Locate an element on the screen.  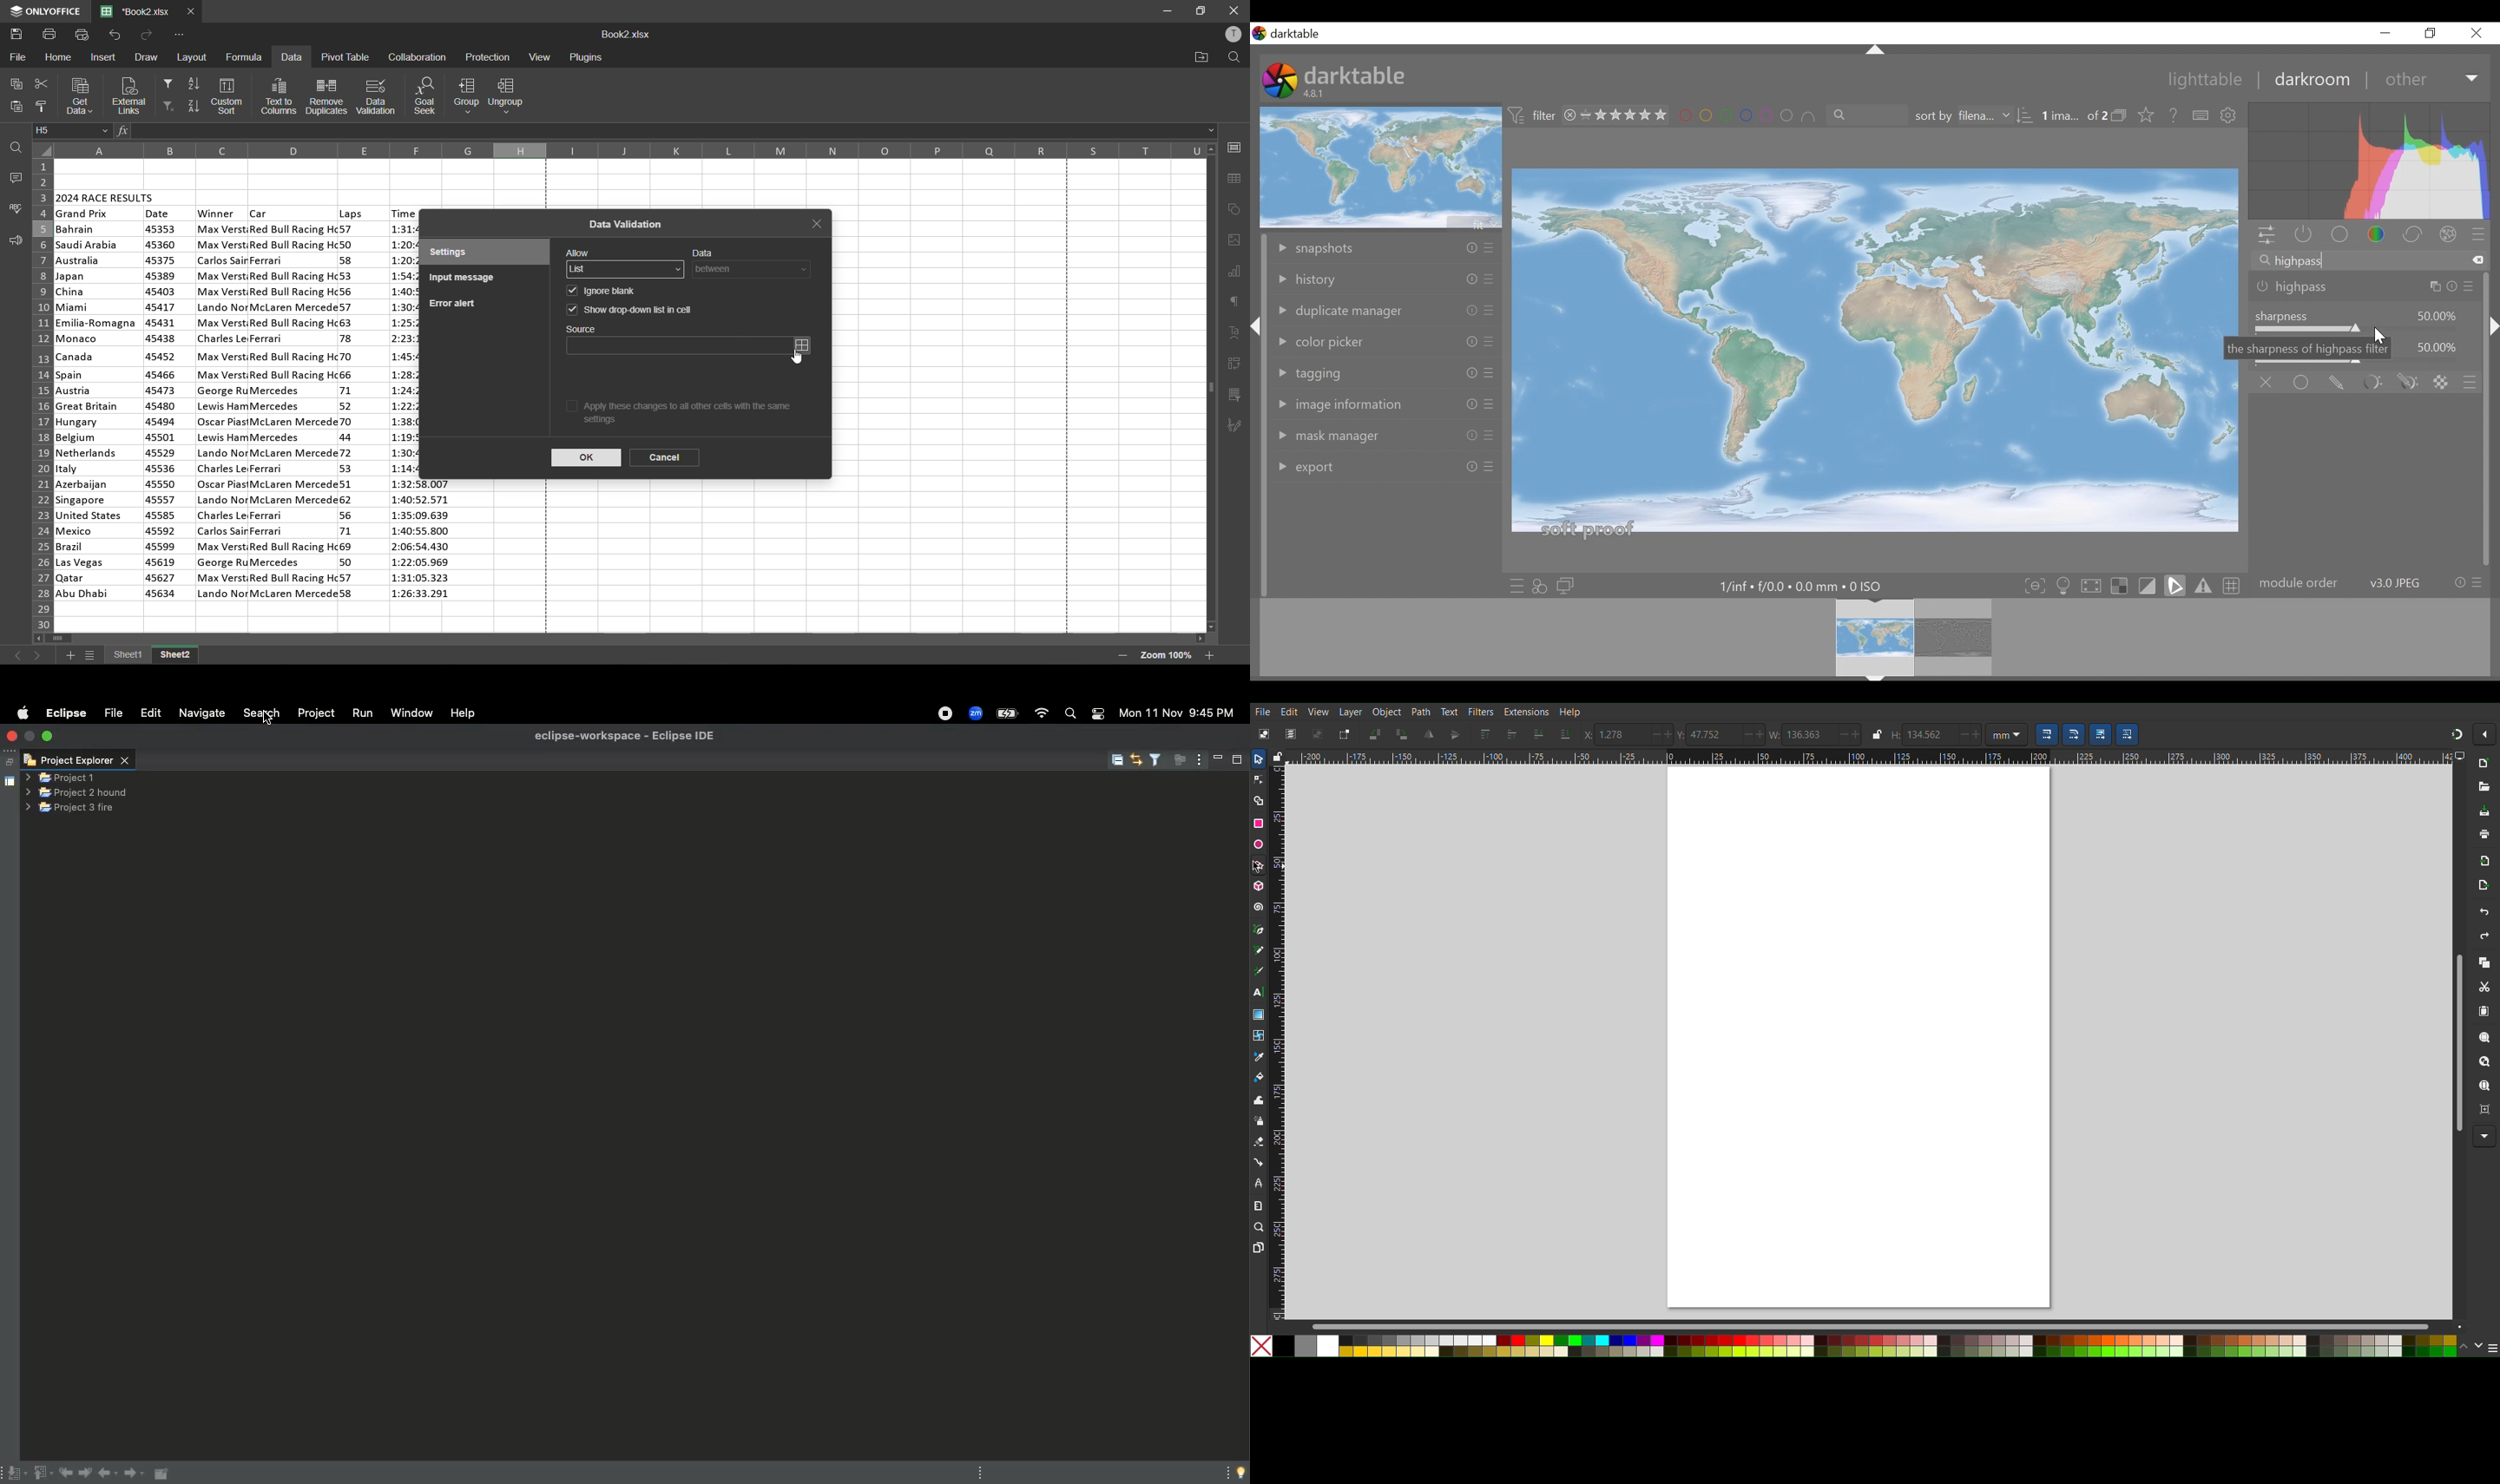
time is located at coordinates (402, 213).